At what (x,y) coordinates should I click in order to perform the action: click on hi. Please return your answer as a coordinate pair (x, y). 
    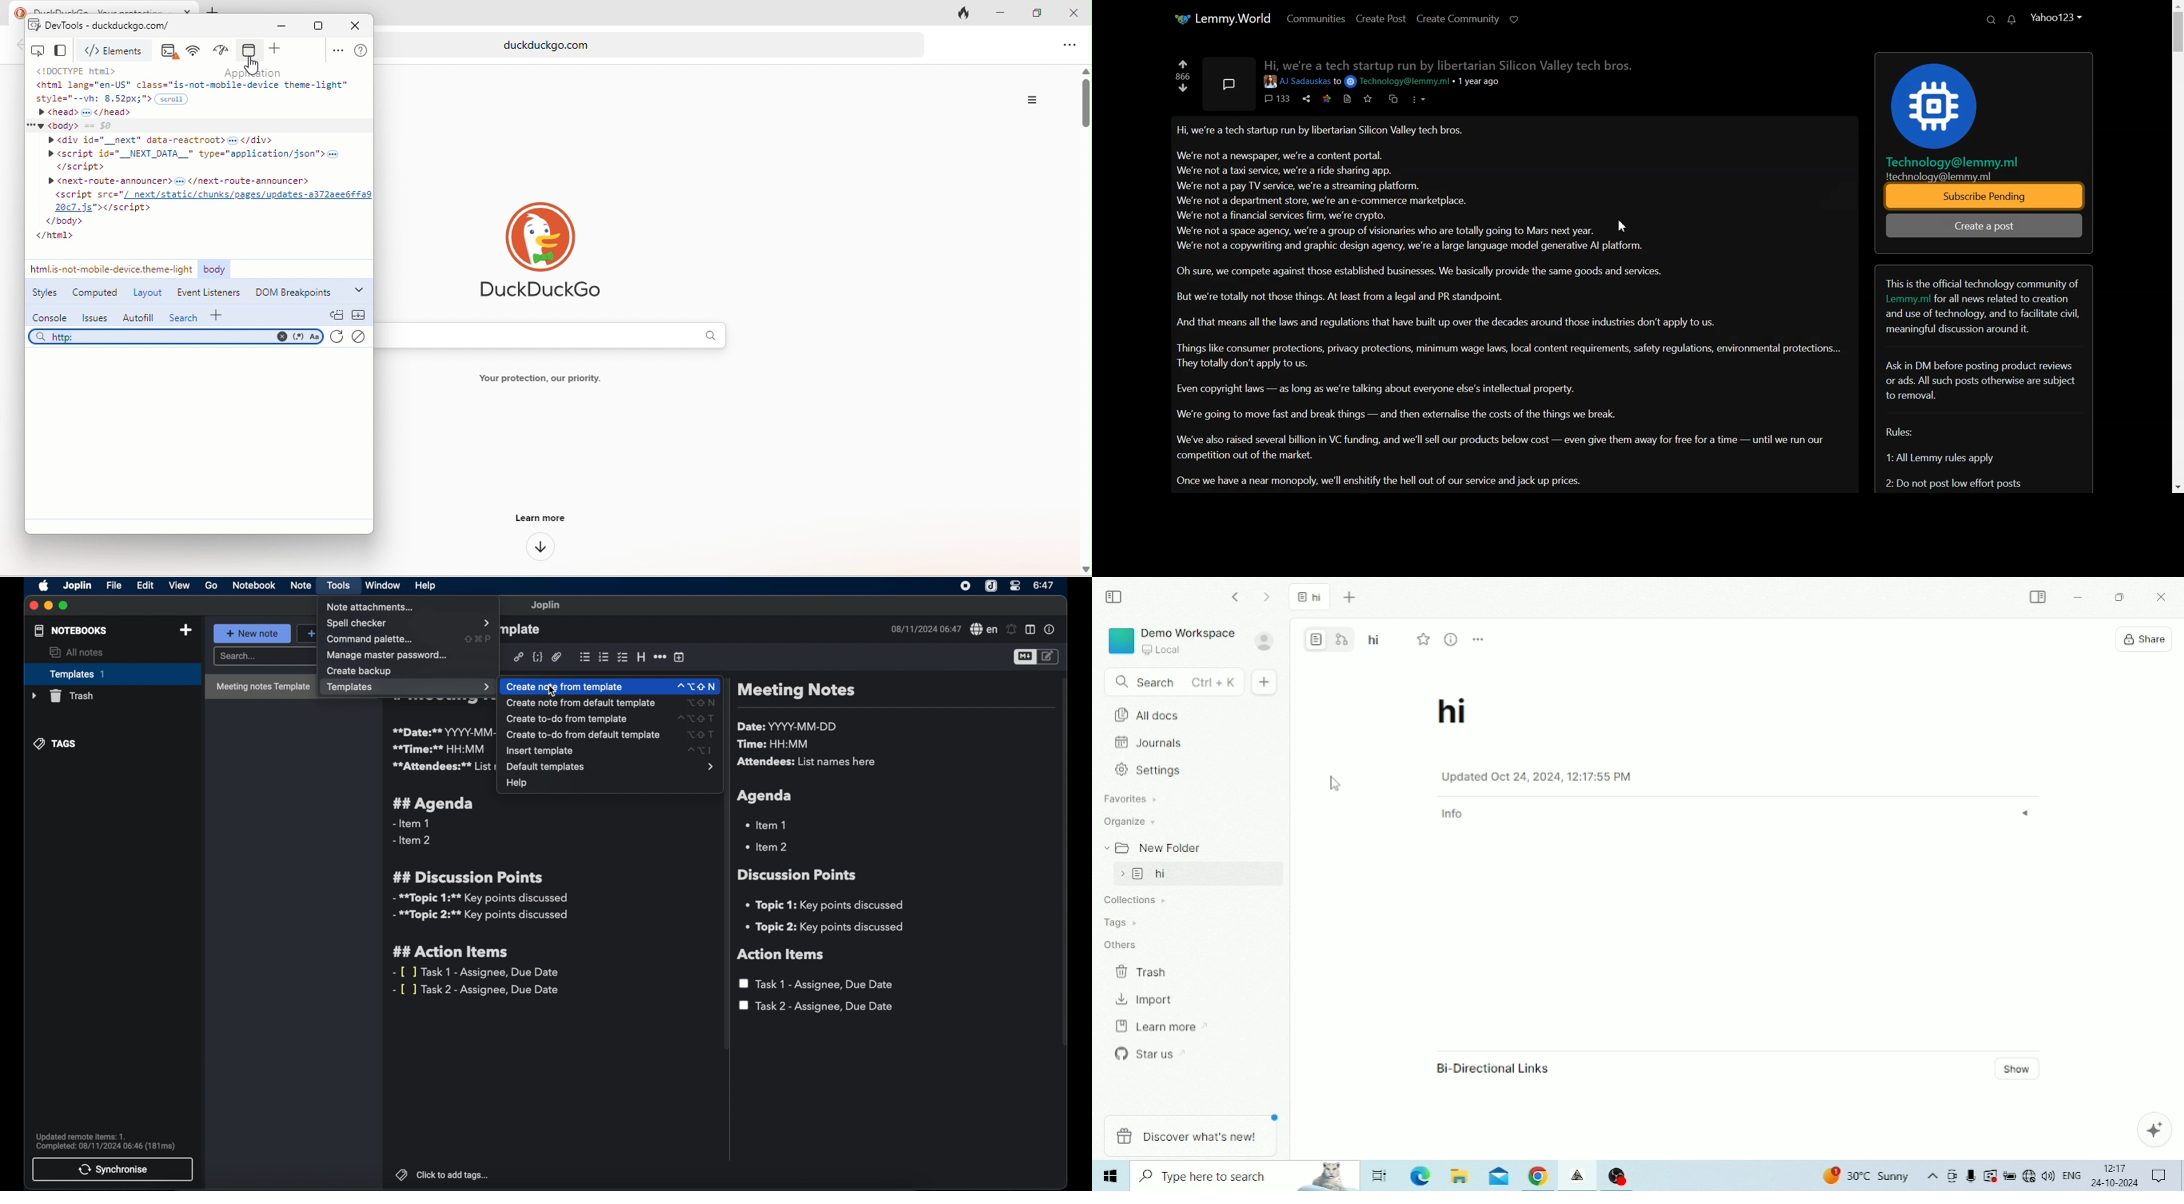
    Looking at the image, I should click on (1200, 874).